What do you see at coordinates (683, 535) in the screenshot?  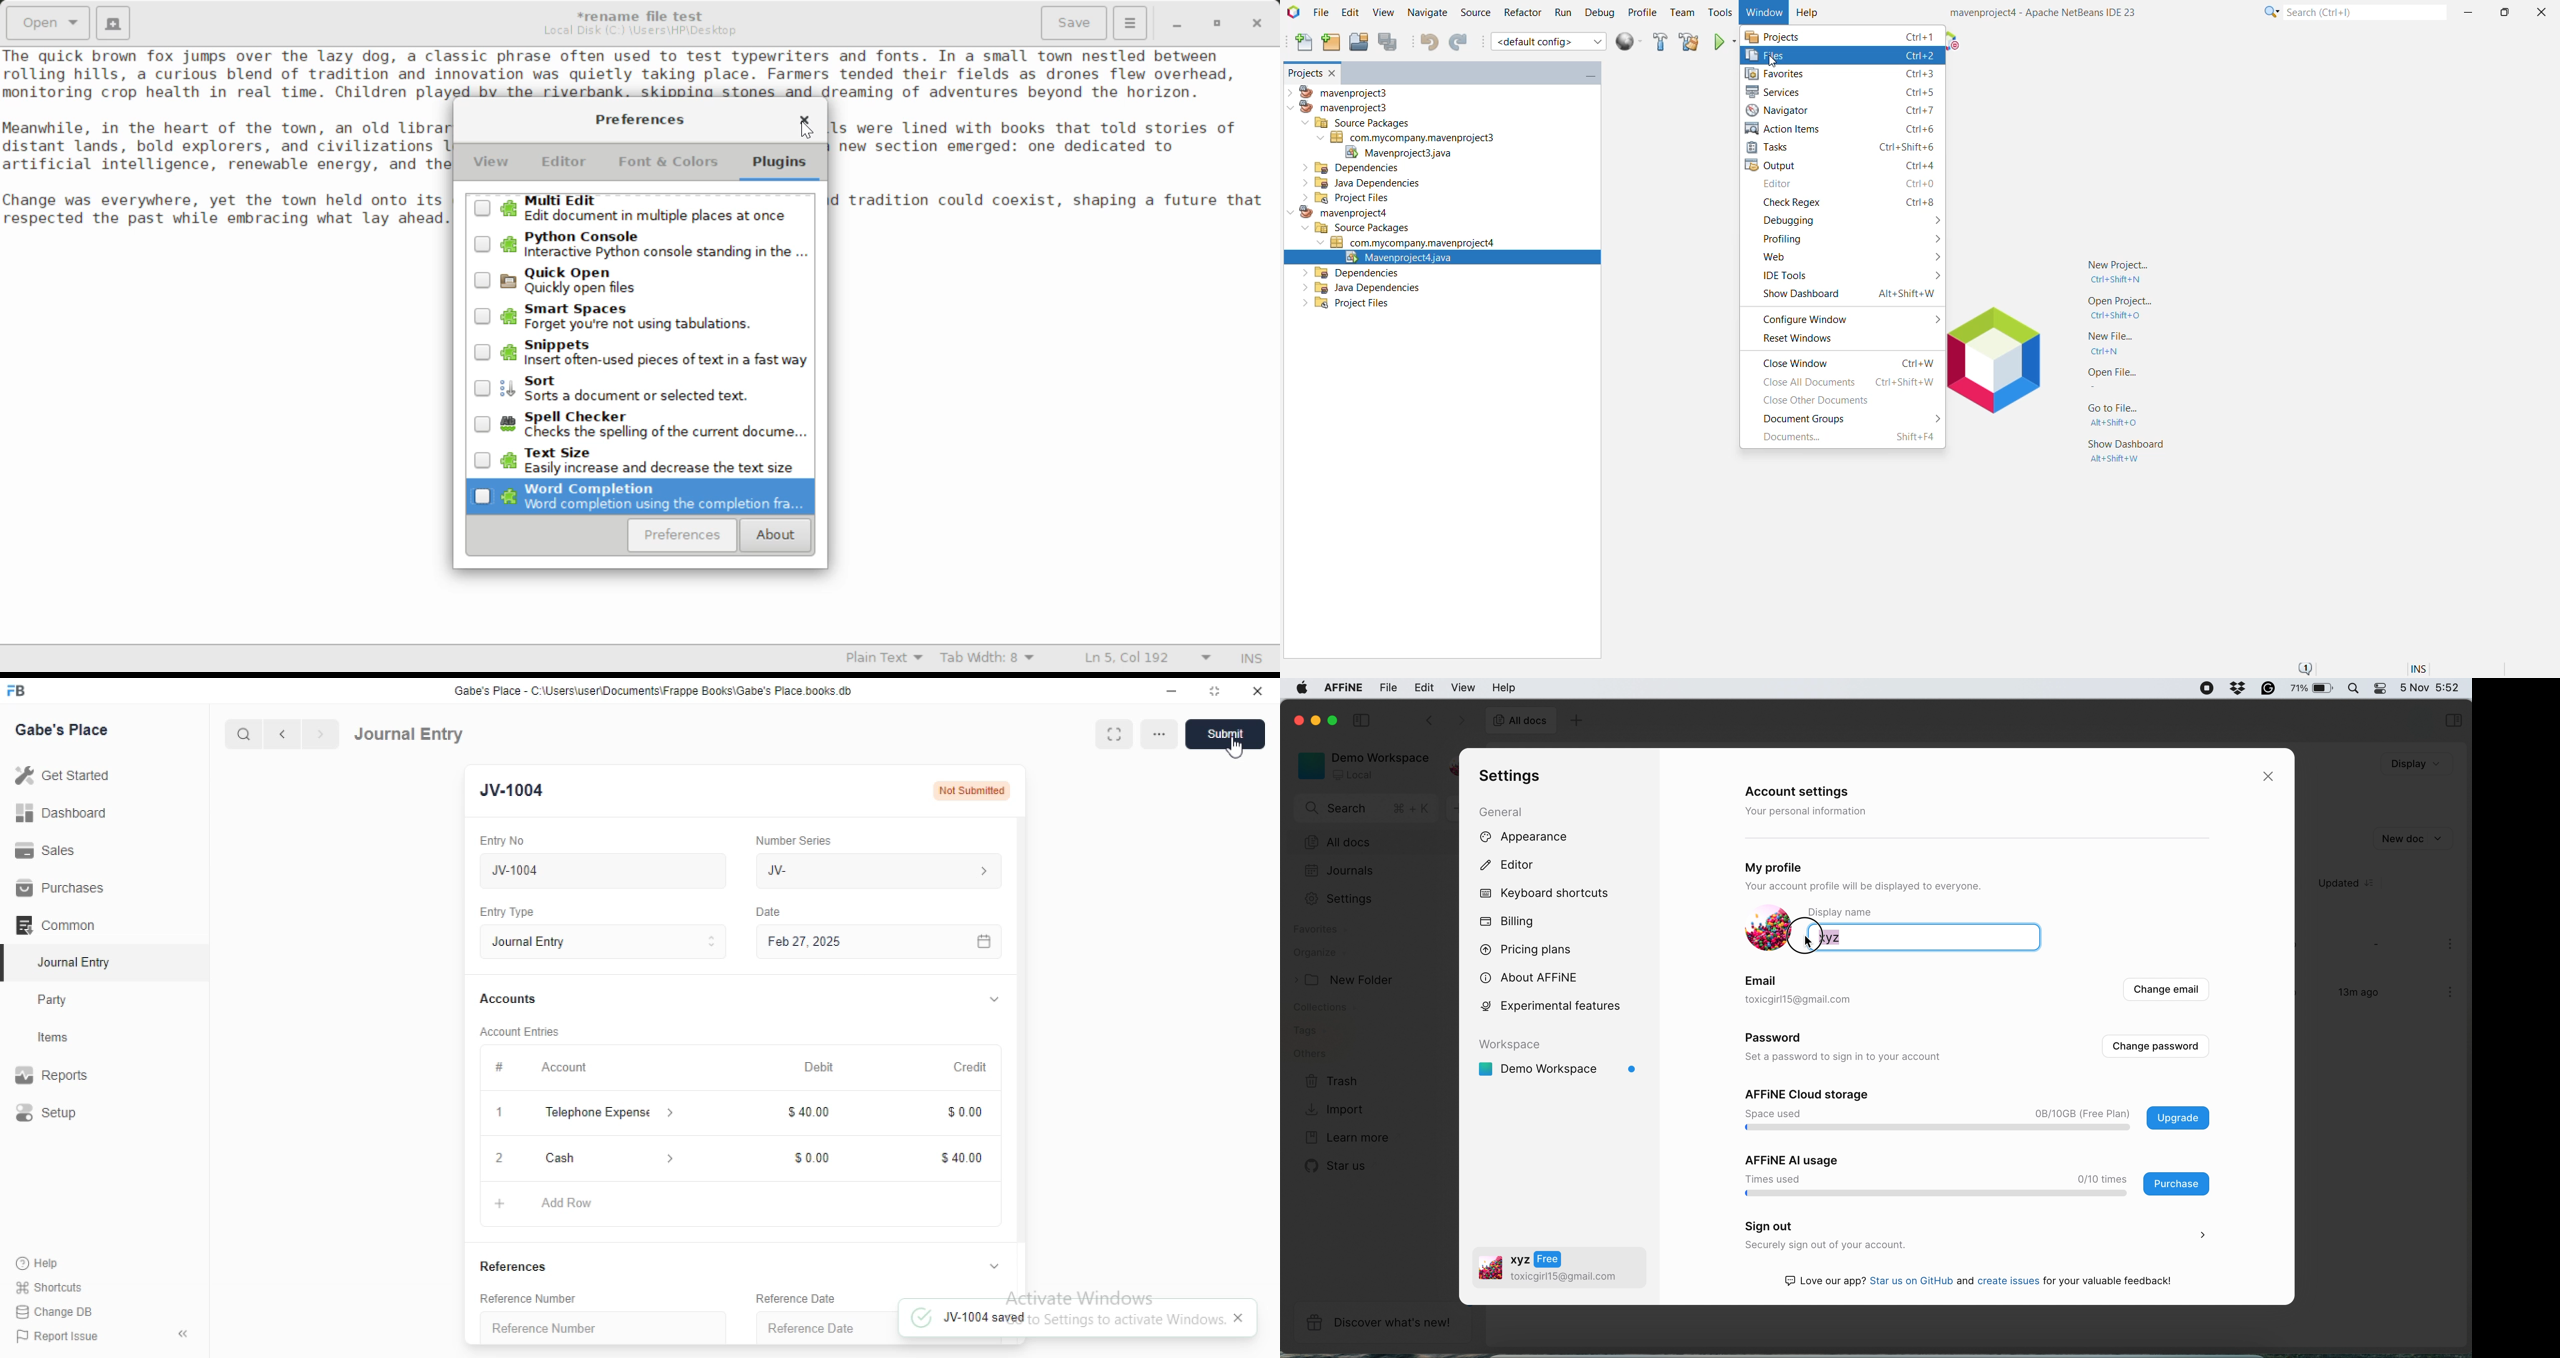 I see `Preferences` at bounding box center [683, 535].